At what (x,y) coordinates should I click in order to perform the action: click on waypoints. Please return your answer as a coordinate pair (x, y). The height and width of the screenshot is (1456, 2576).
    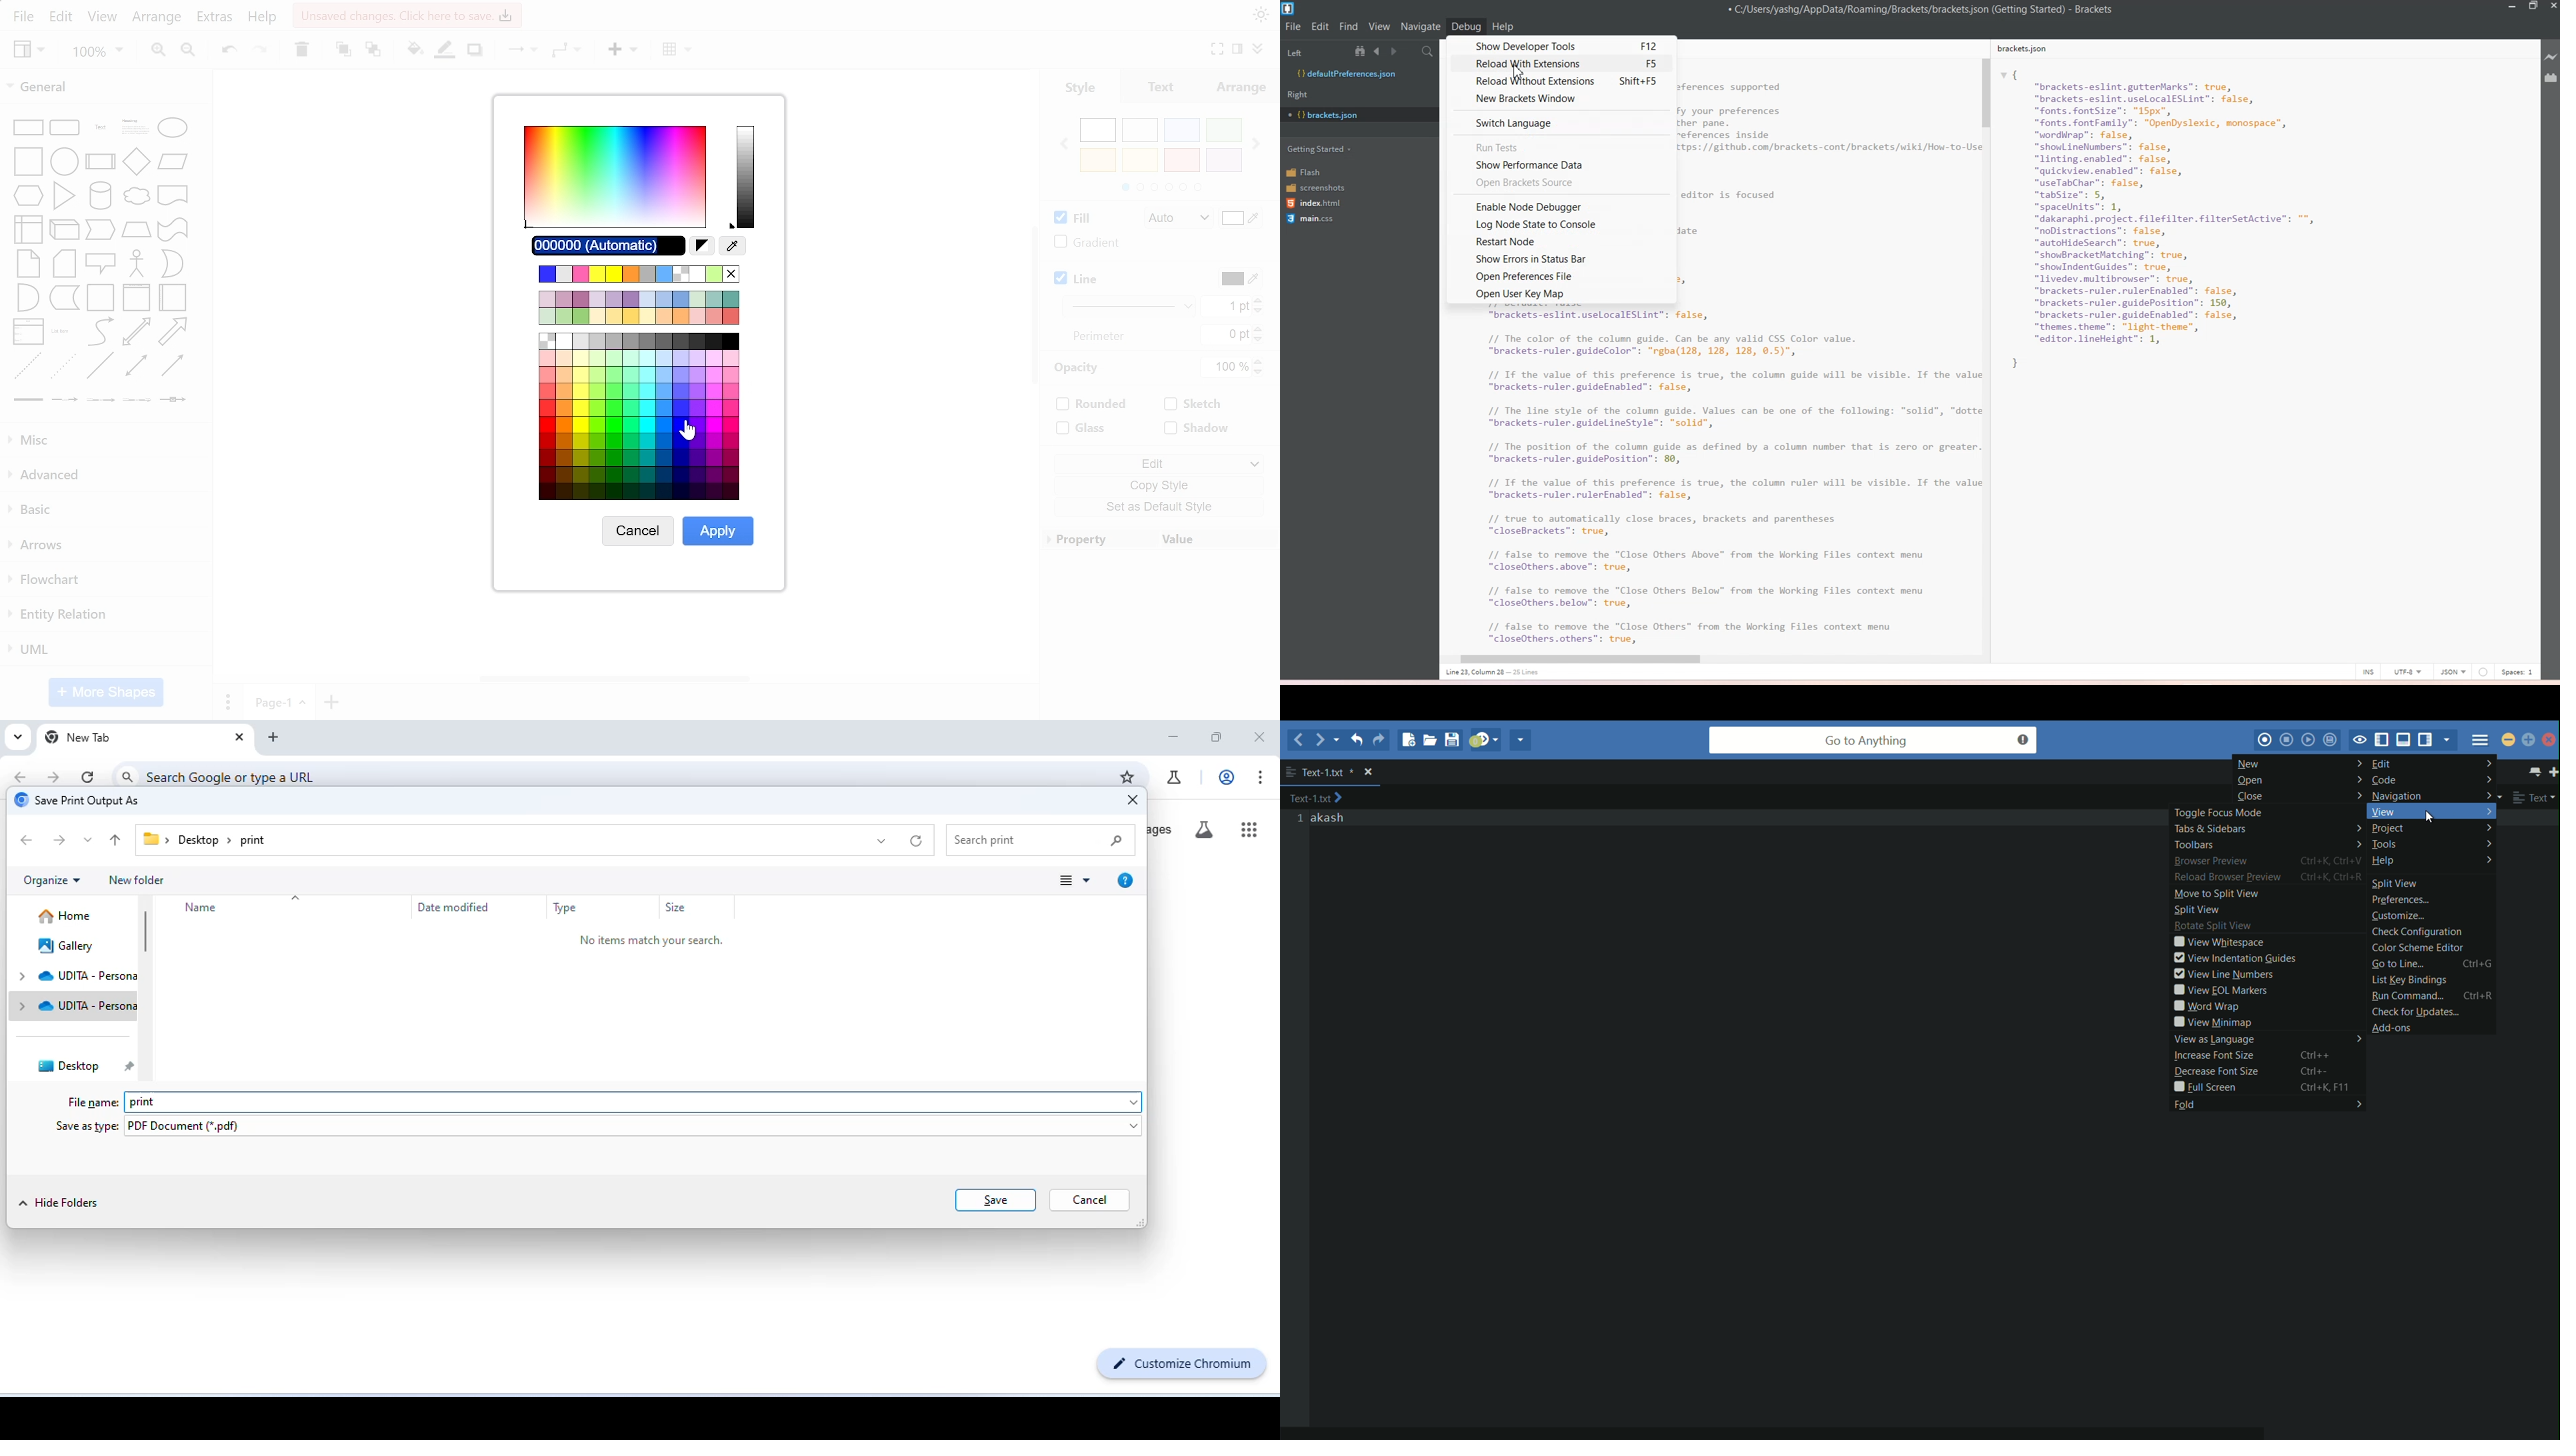
    Looking at the image, I should click on (568, 52).